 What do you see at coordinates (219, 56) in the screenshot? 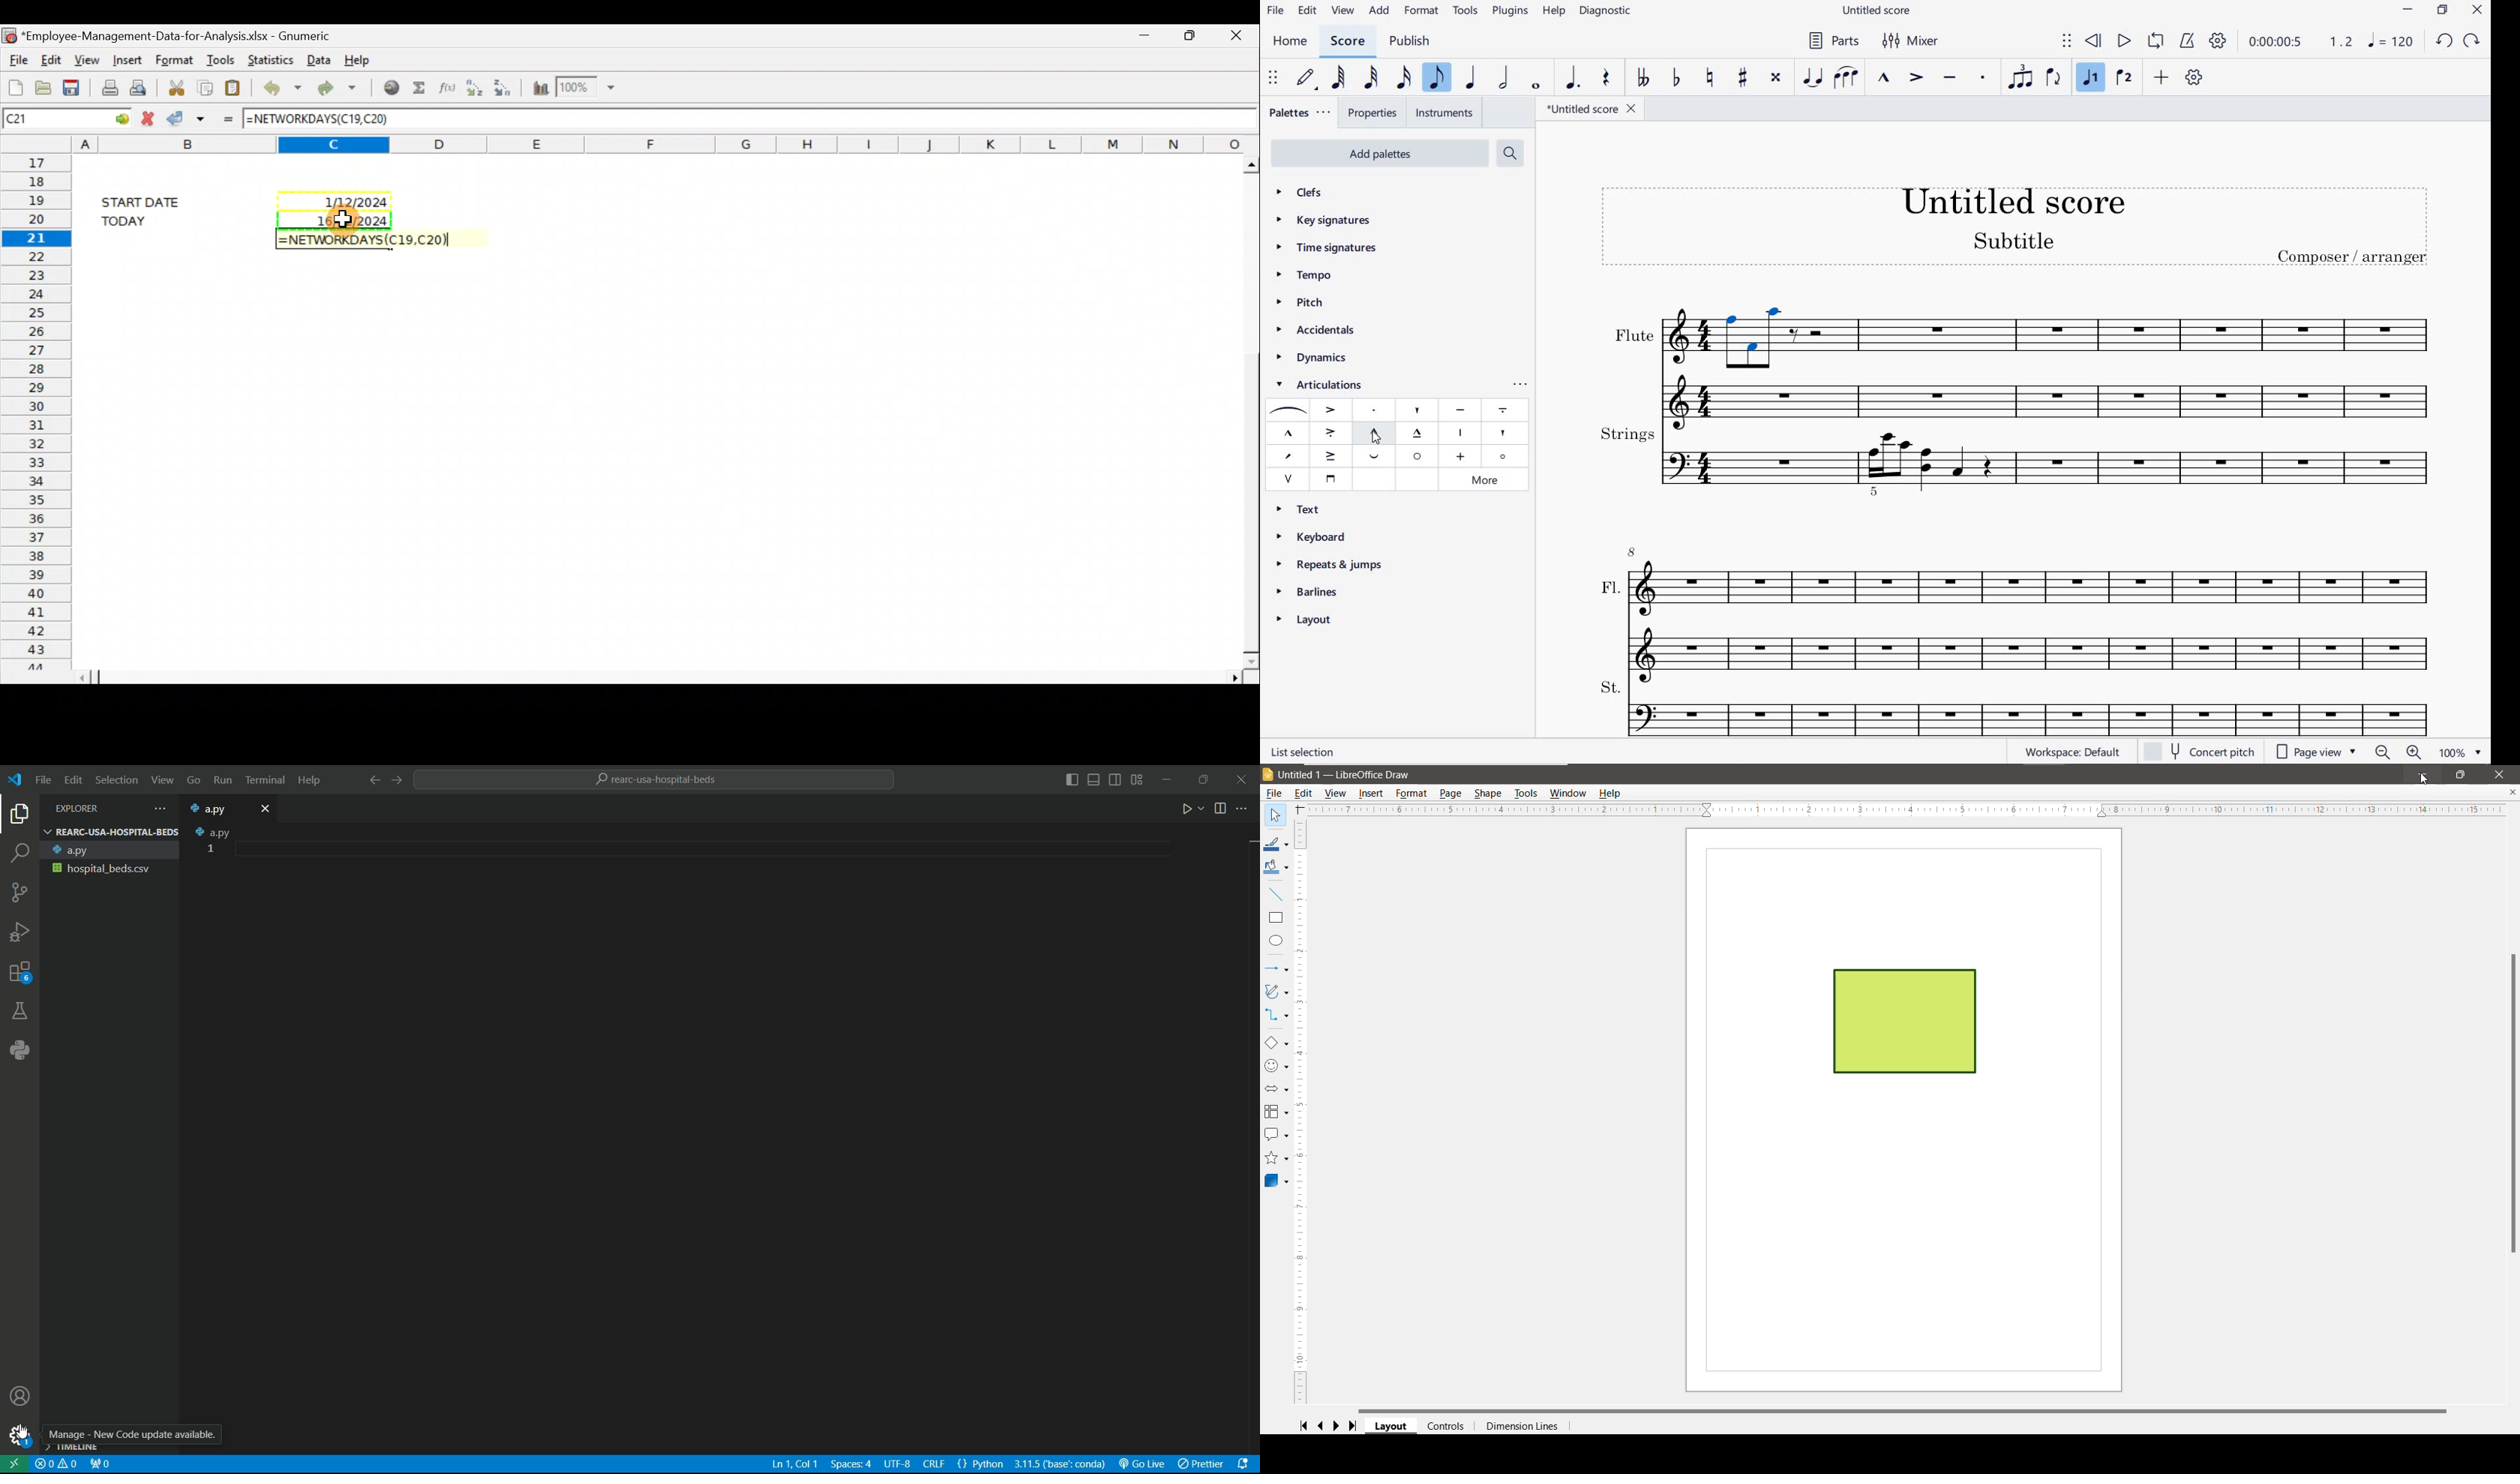
I see `Tools` at bounding box center [219, 56].